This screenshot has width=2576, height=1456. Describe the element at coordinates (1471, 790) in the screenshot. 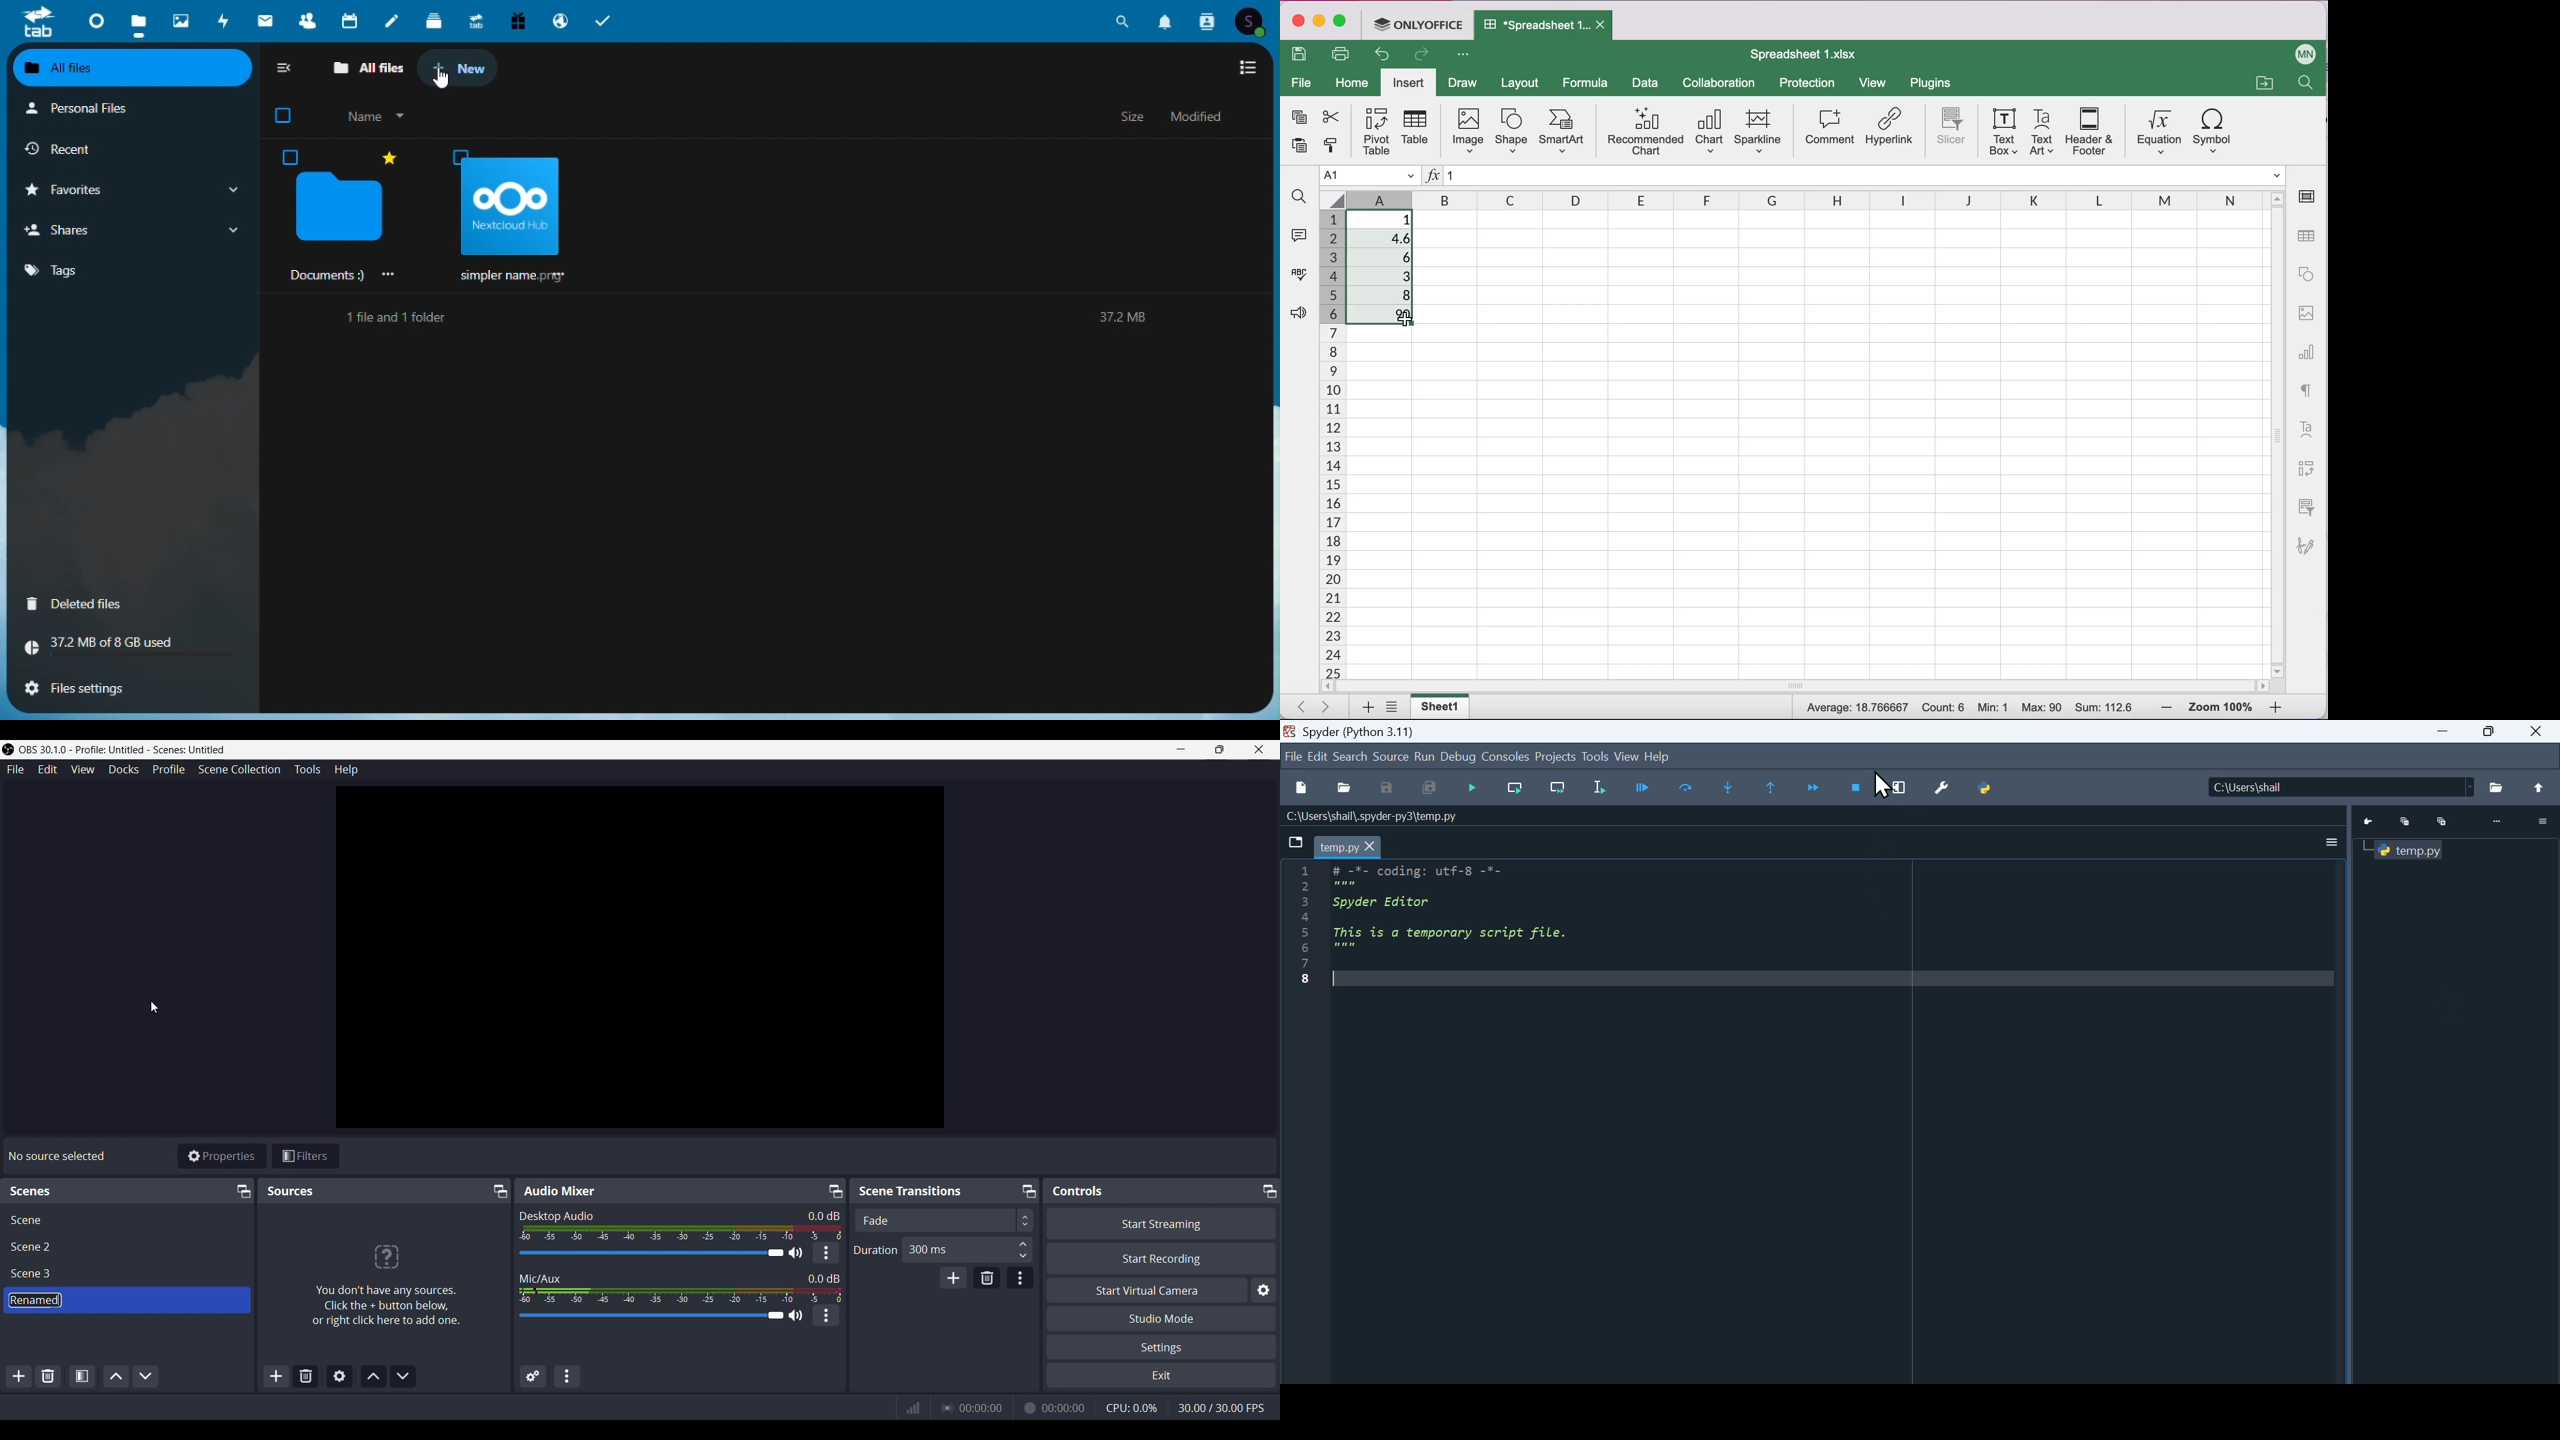

I see `` at that location.